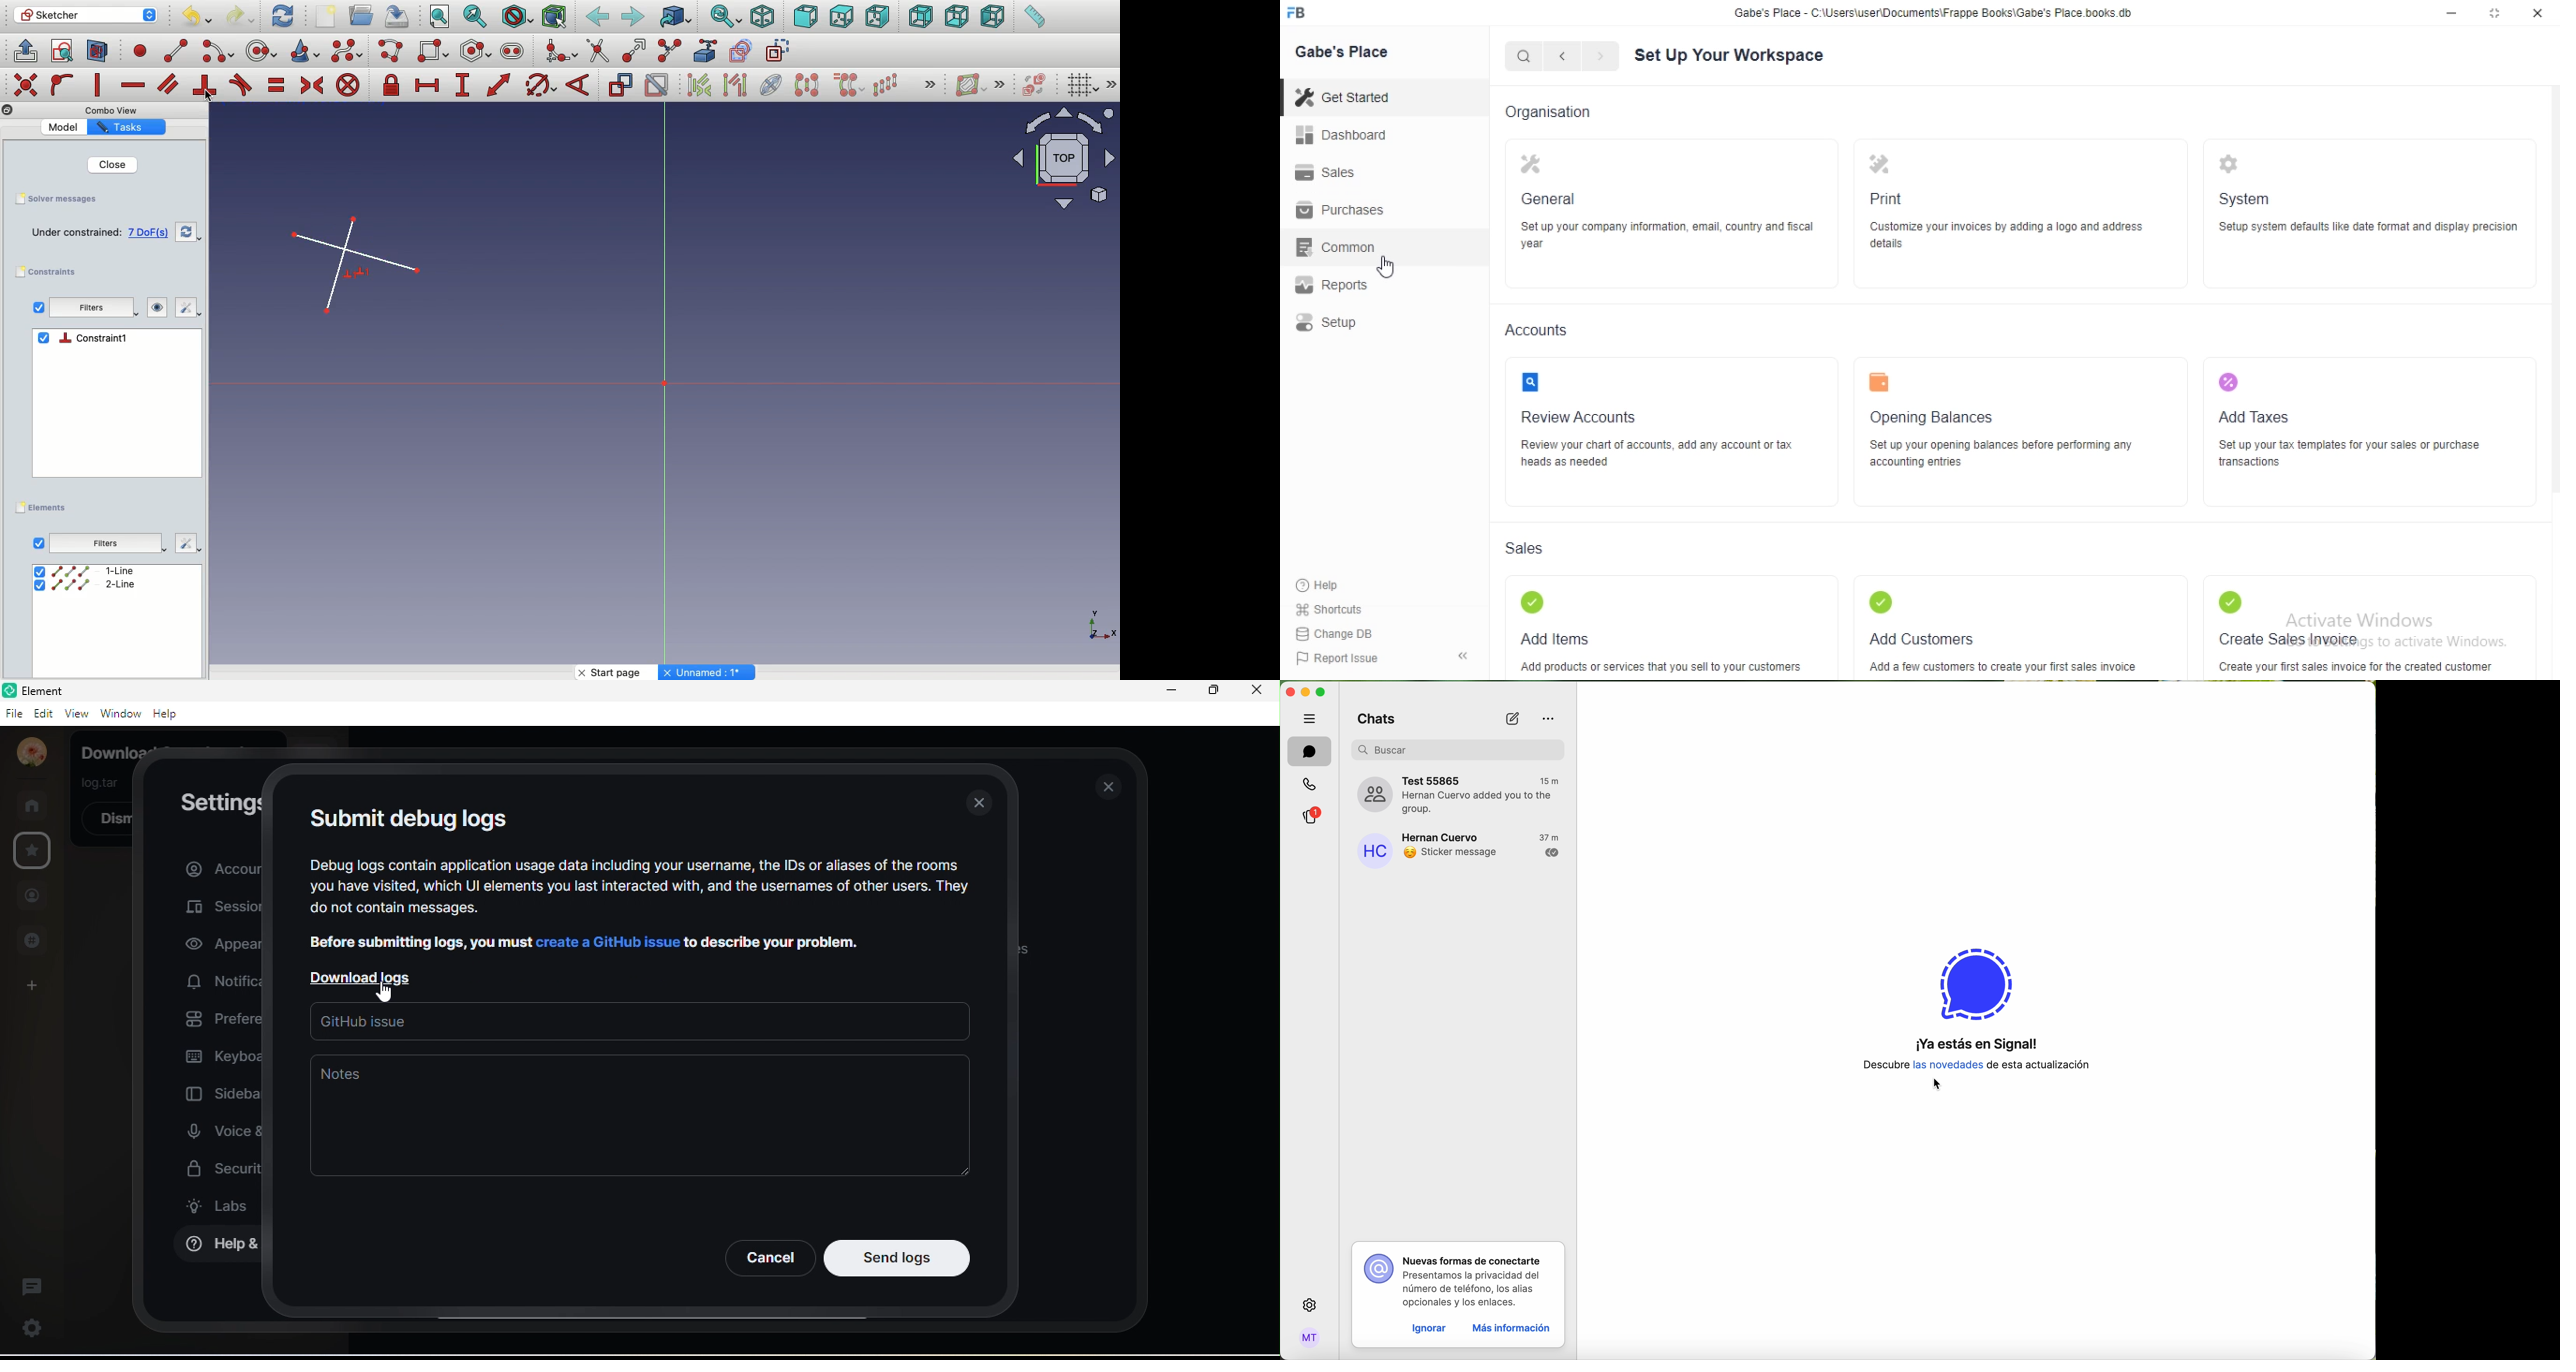 The image size is (2576, 1372). Describe the element at coordinates (115, 165) in the screenshot. I see `Close` at that location.